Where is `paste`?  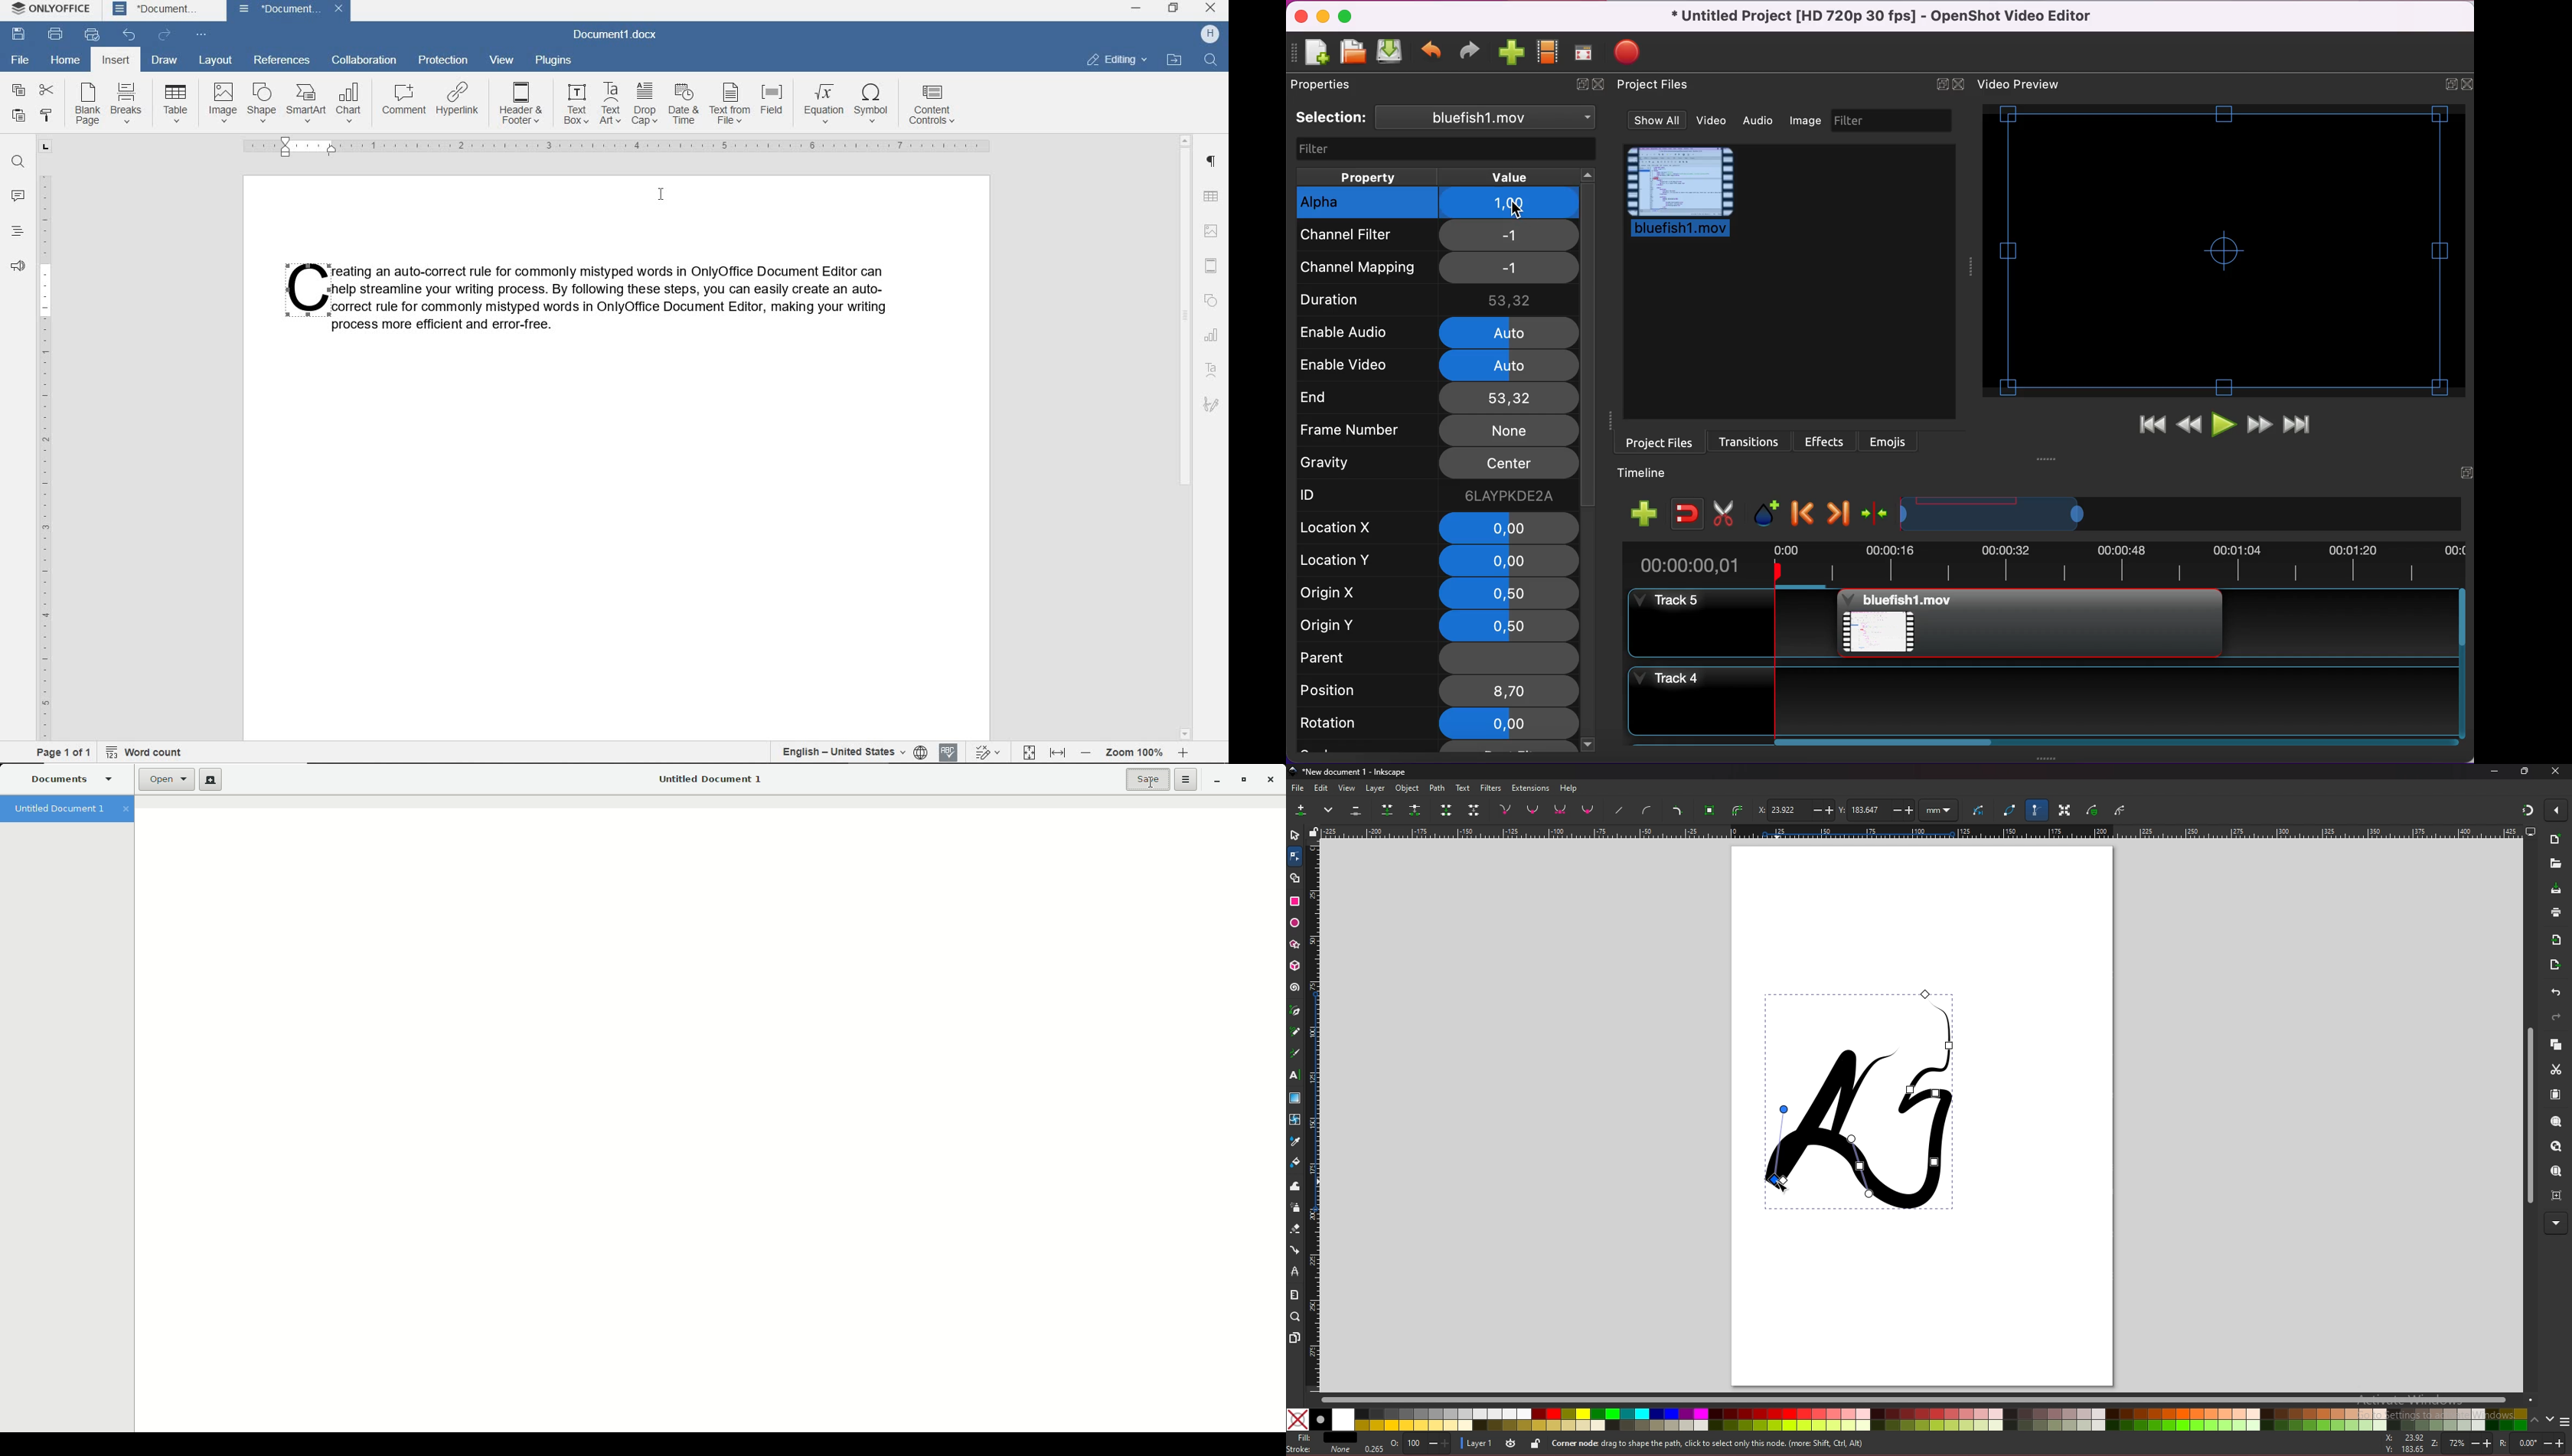 paste is located at coordinates (19, 117).